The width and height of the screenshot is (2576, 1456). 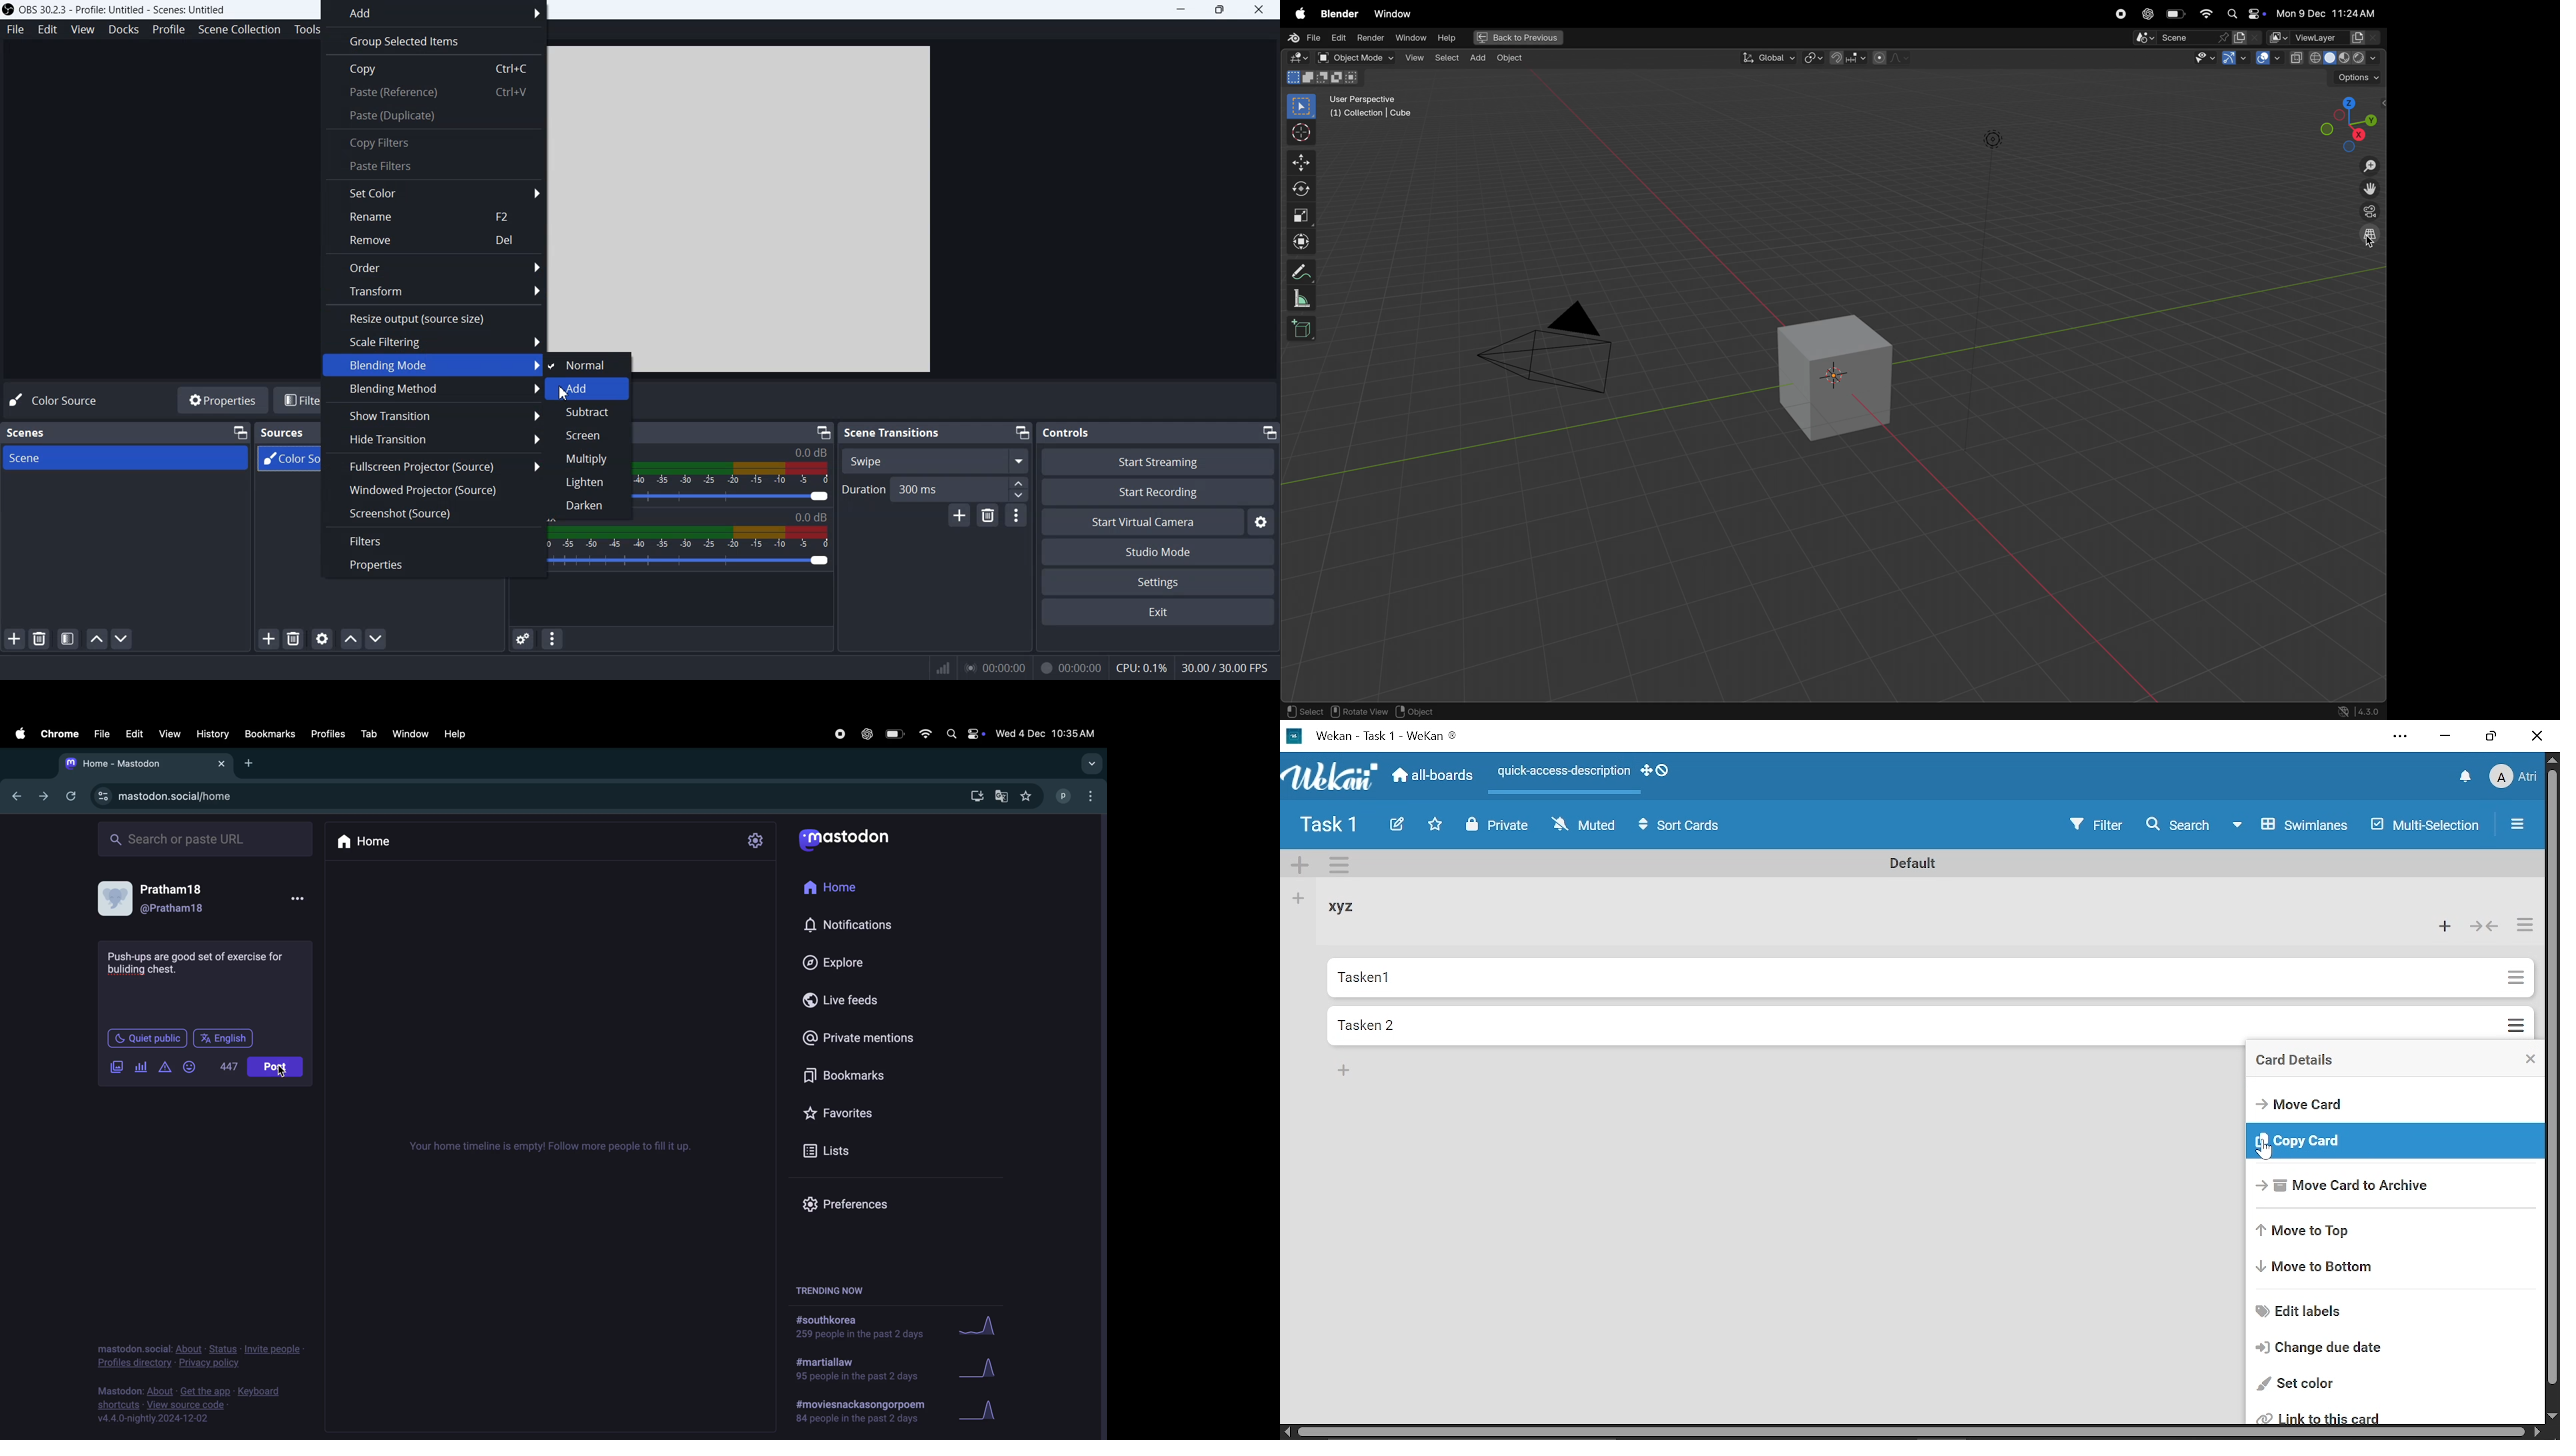 I want to click on poll, so click(x=141, y=1068).